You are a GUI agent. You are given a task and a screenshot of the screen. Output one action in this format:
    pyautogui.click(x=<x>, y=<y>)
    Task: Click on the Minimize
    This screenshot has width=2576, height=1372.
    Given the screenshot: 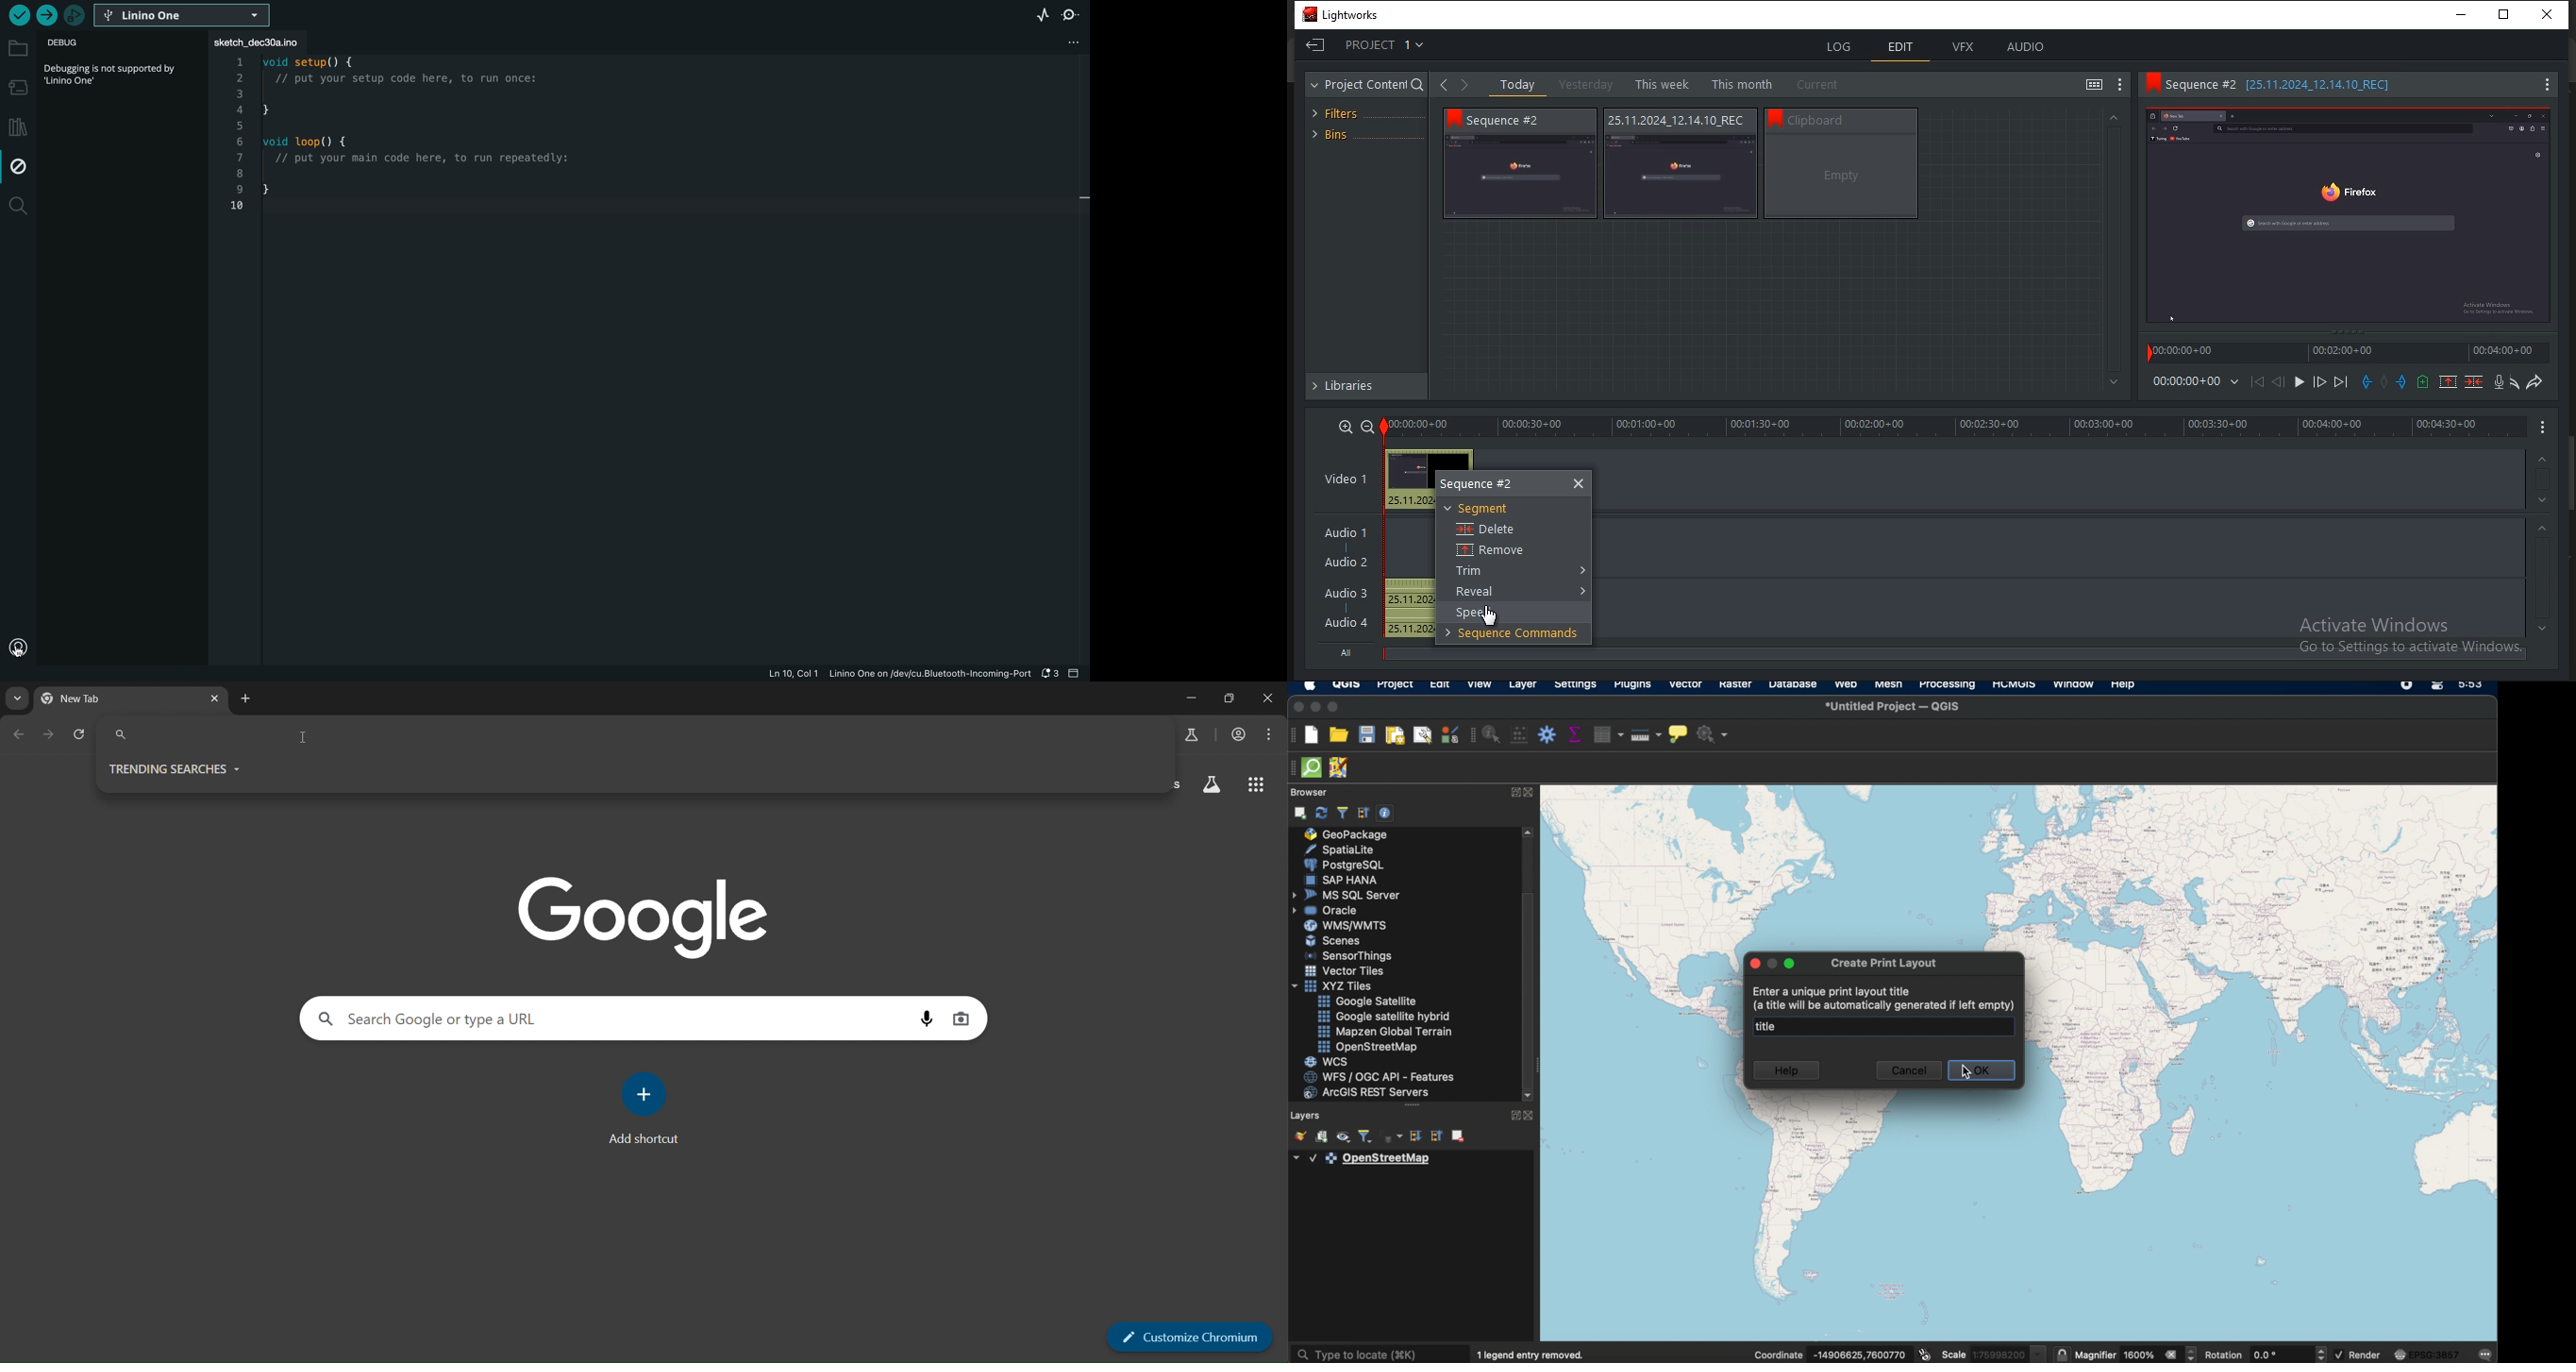 What is the action you would take?
    pyautogui.click(x=1190, y=698)
    